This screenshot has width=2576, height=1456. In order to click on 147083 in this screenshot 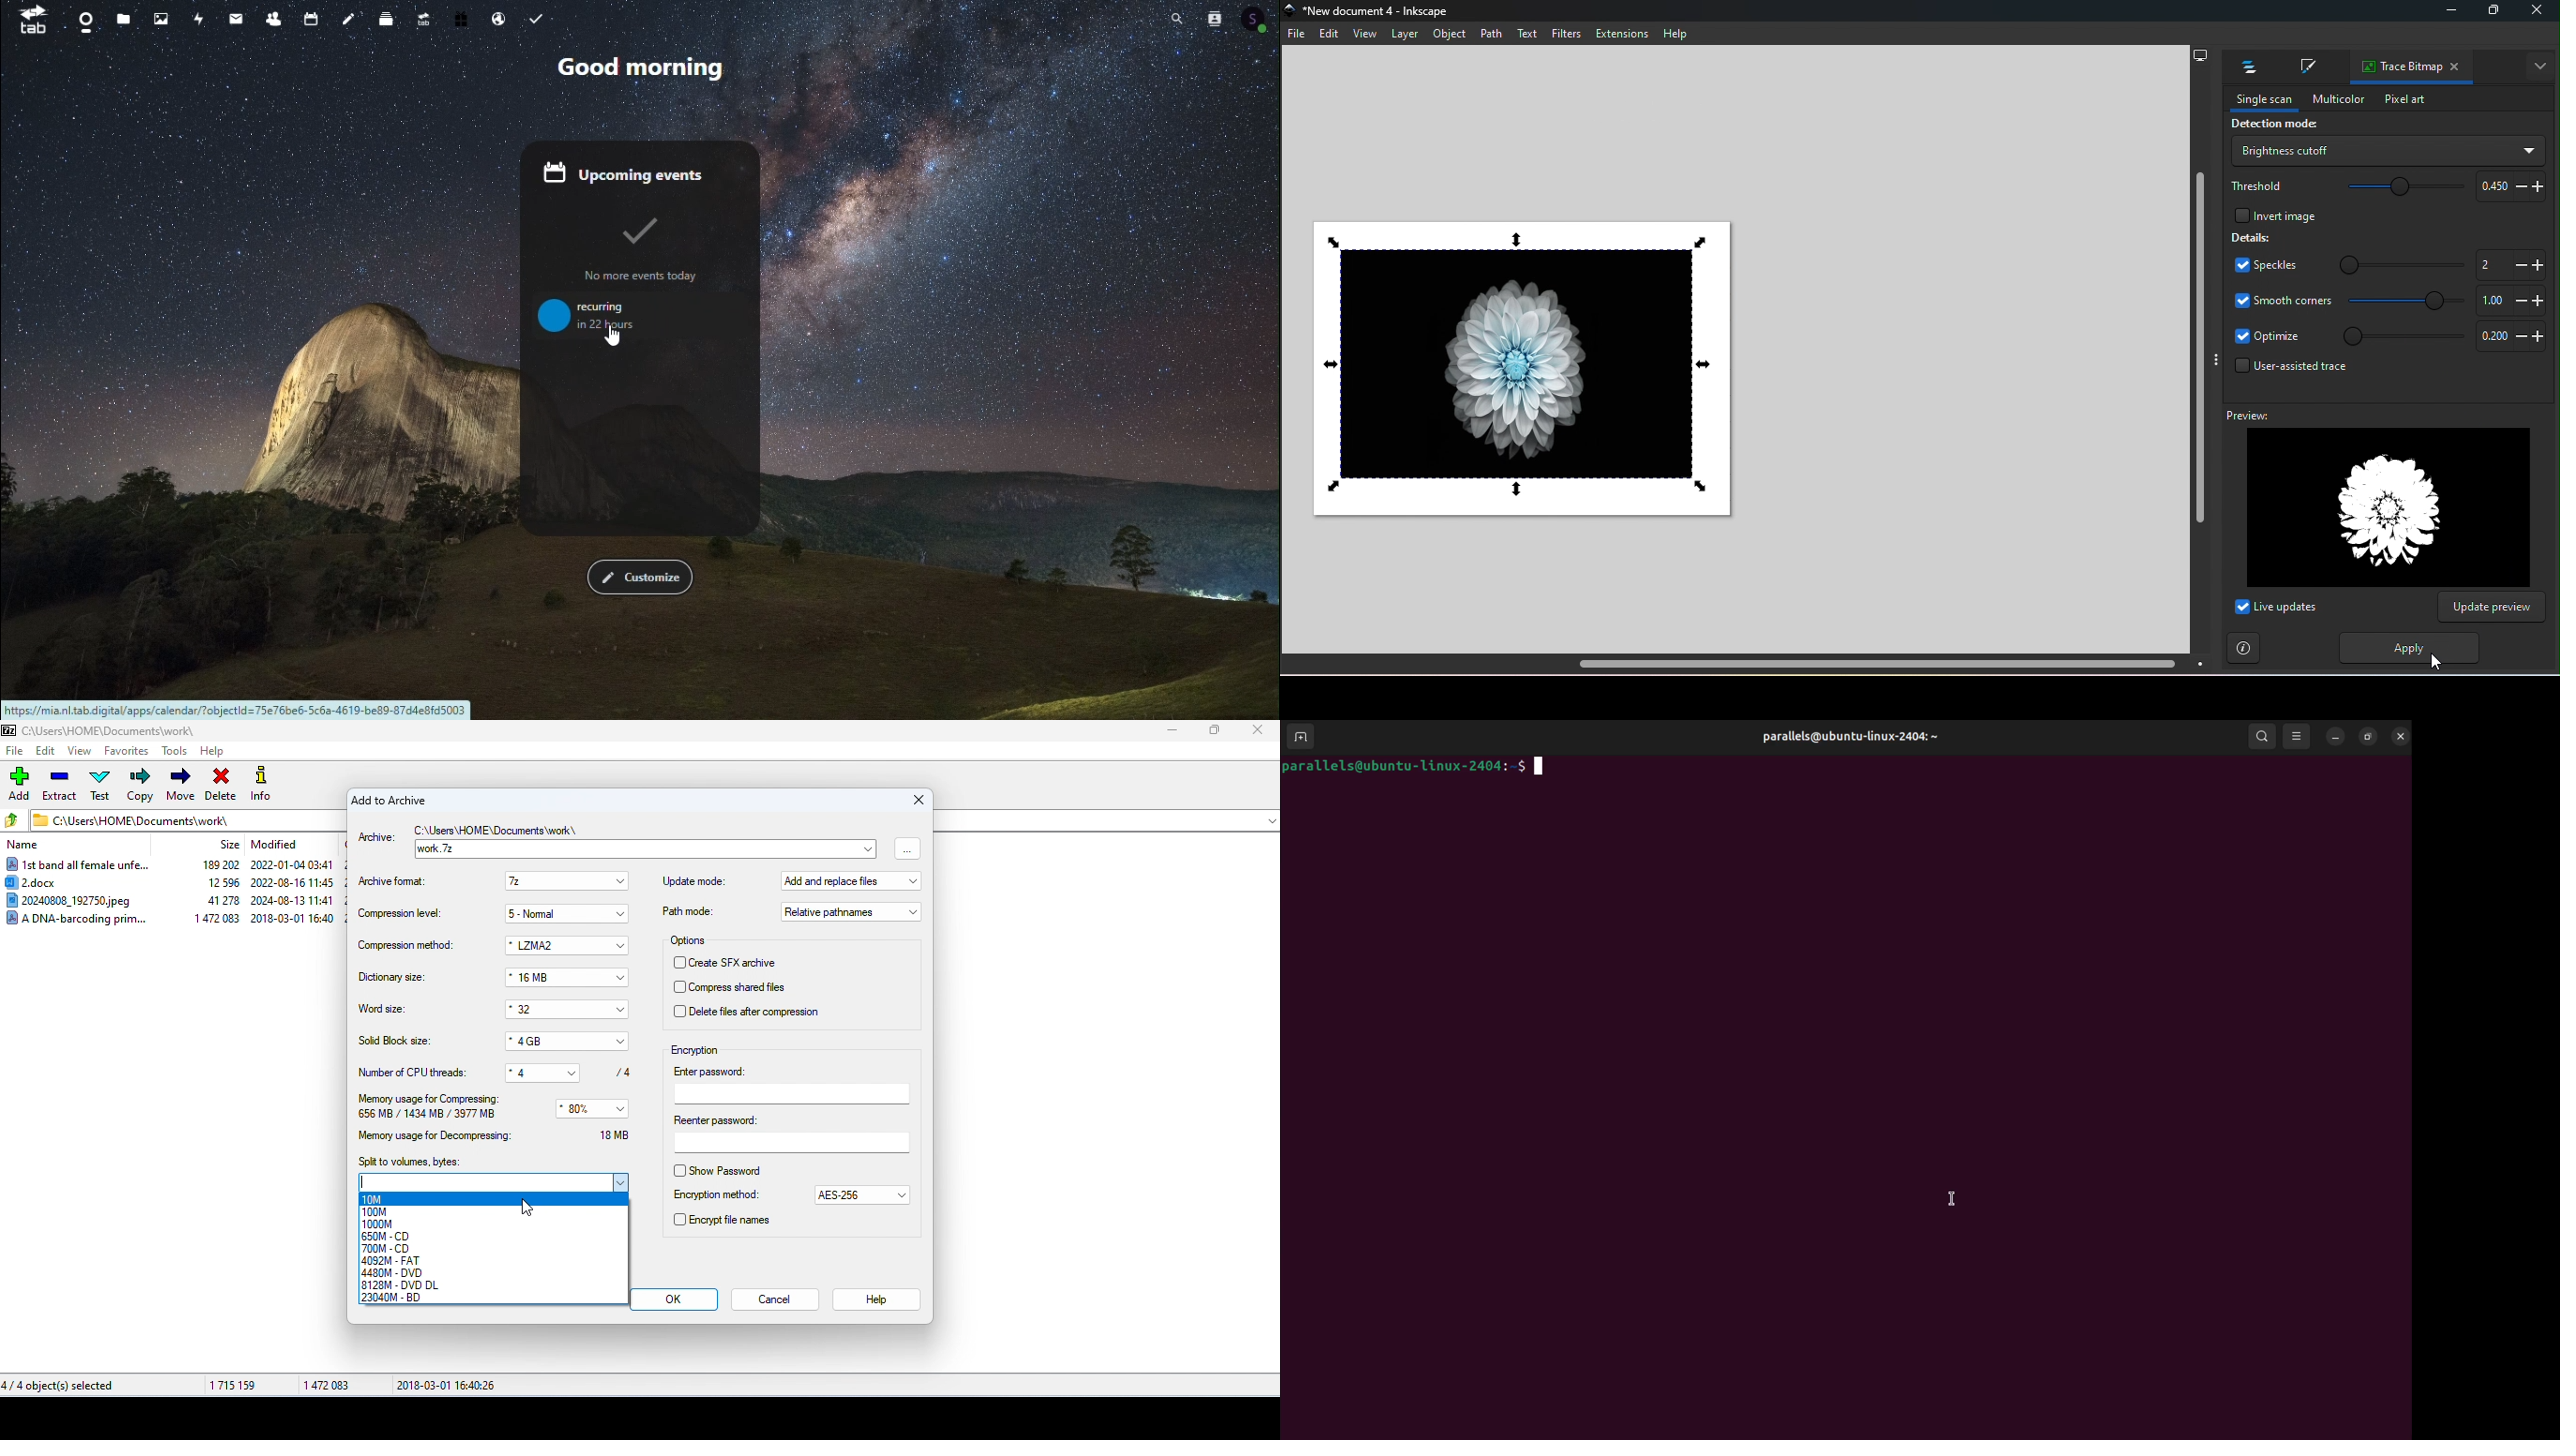, I will do `click(325, 1383)`.